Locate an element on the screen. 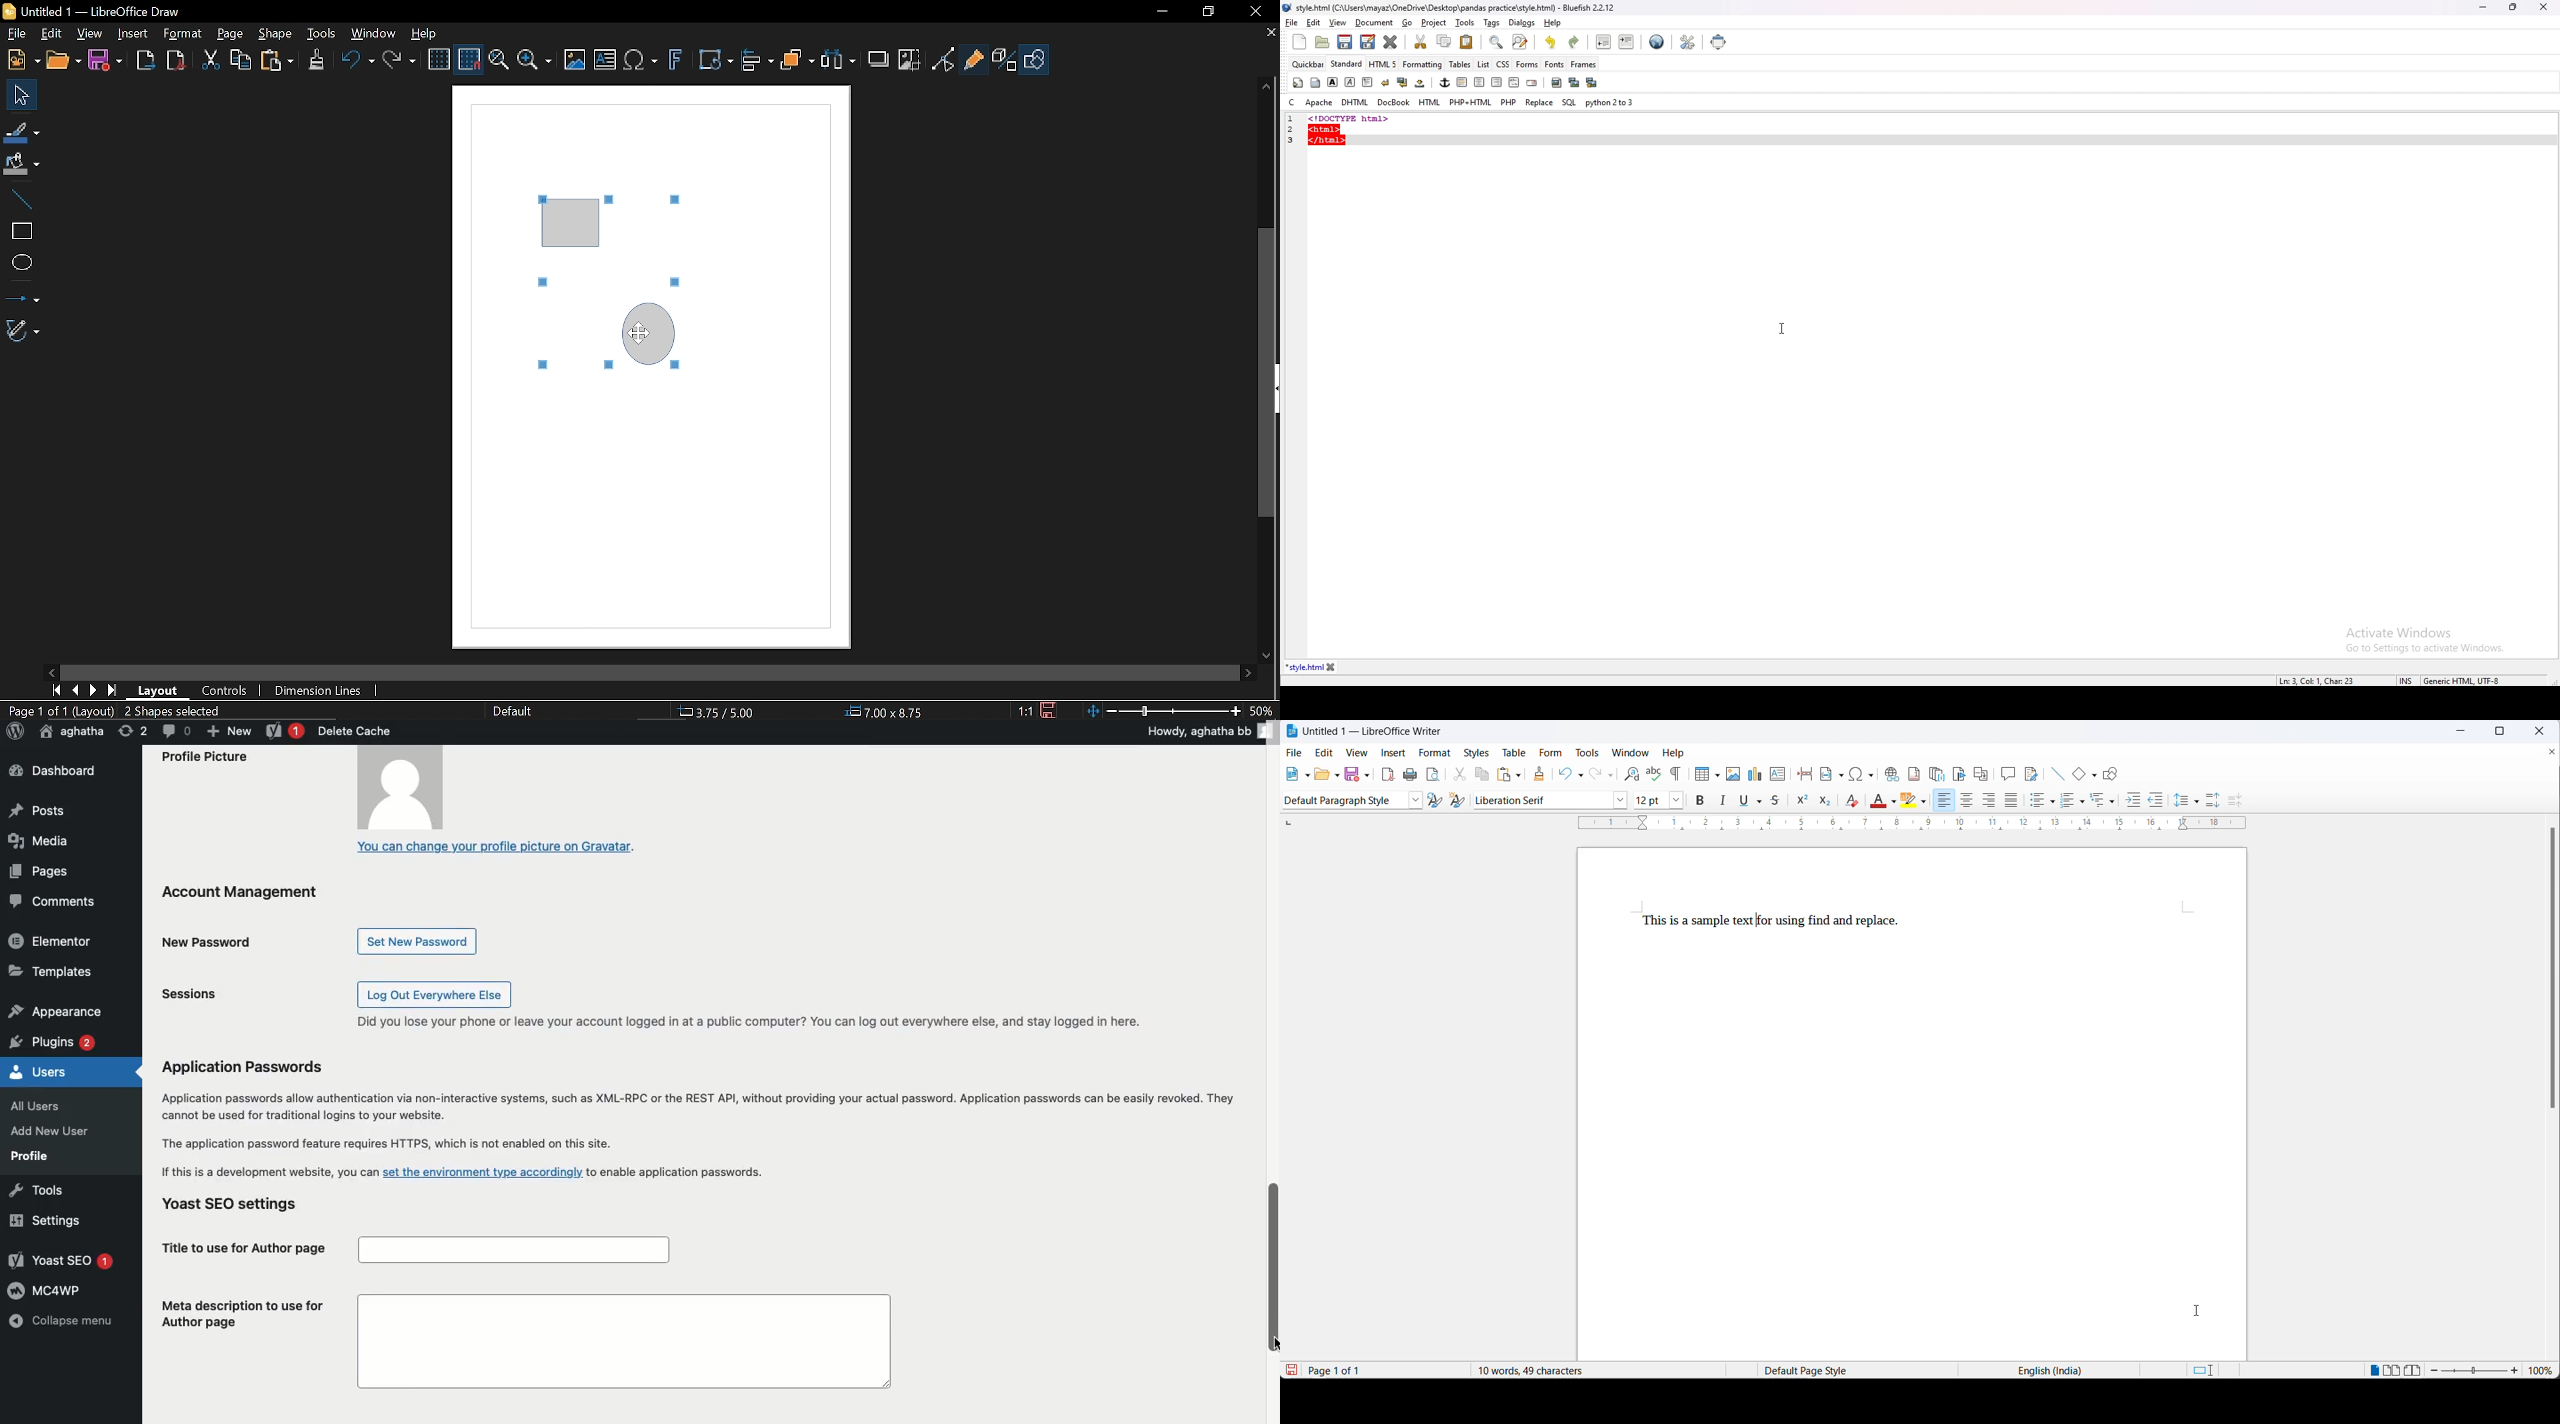  New is located at coordinates (22, 59).